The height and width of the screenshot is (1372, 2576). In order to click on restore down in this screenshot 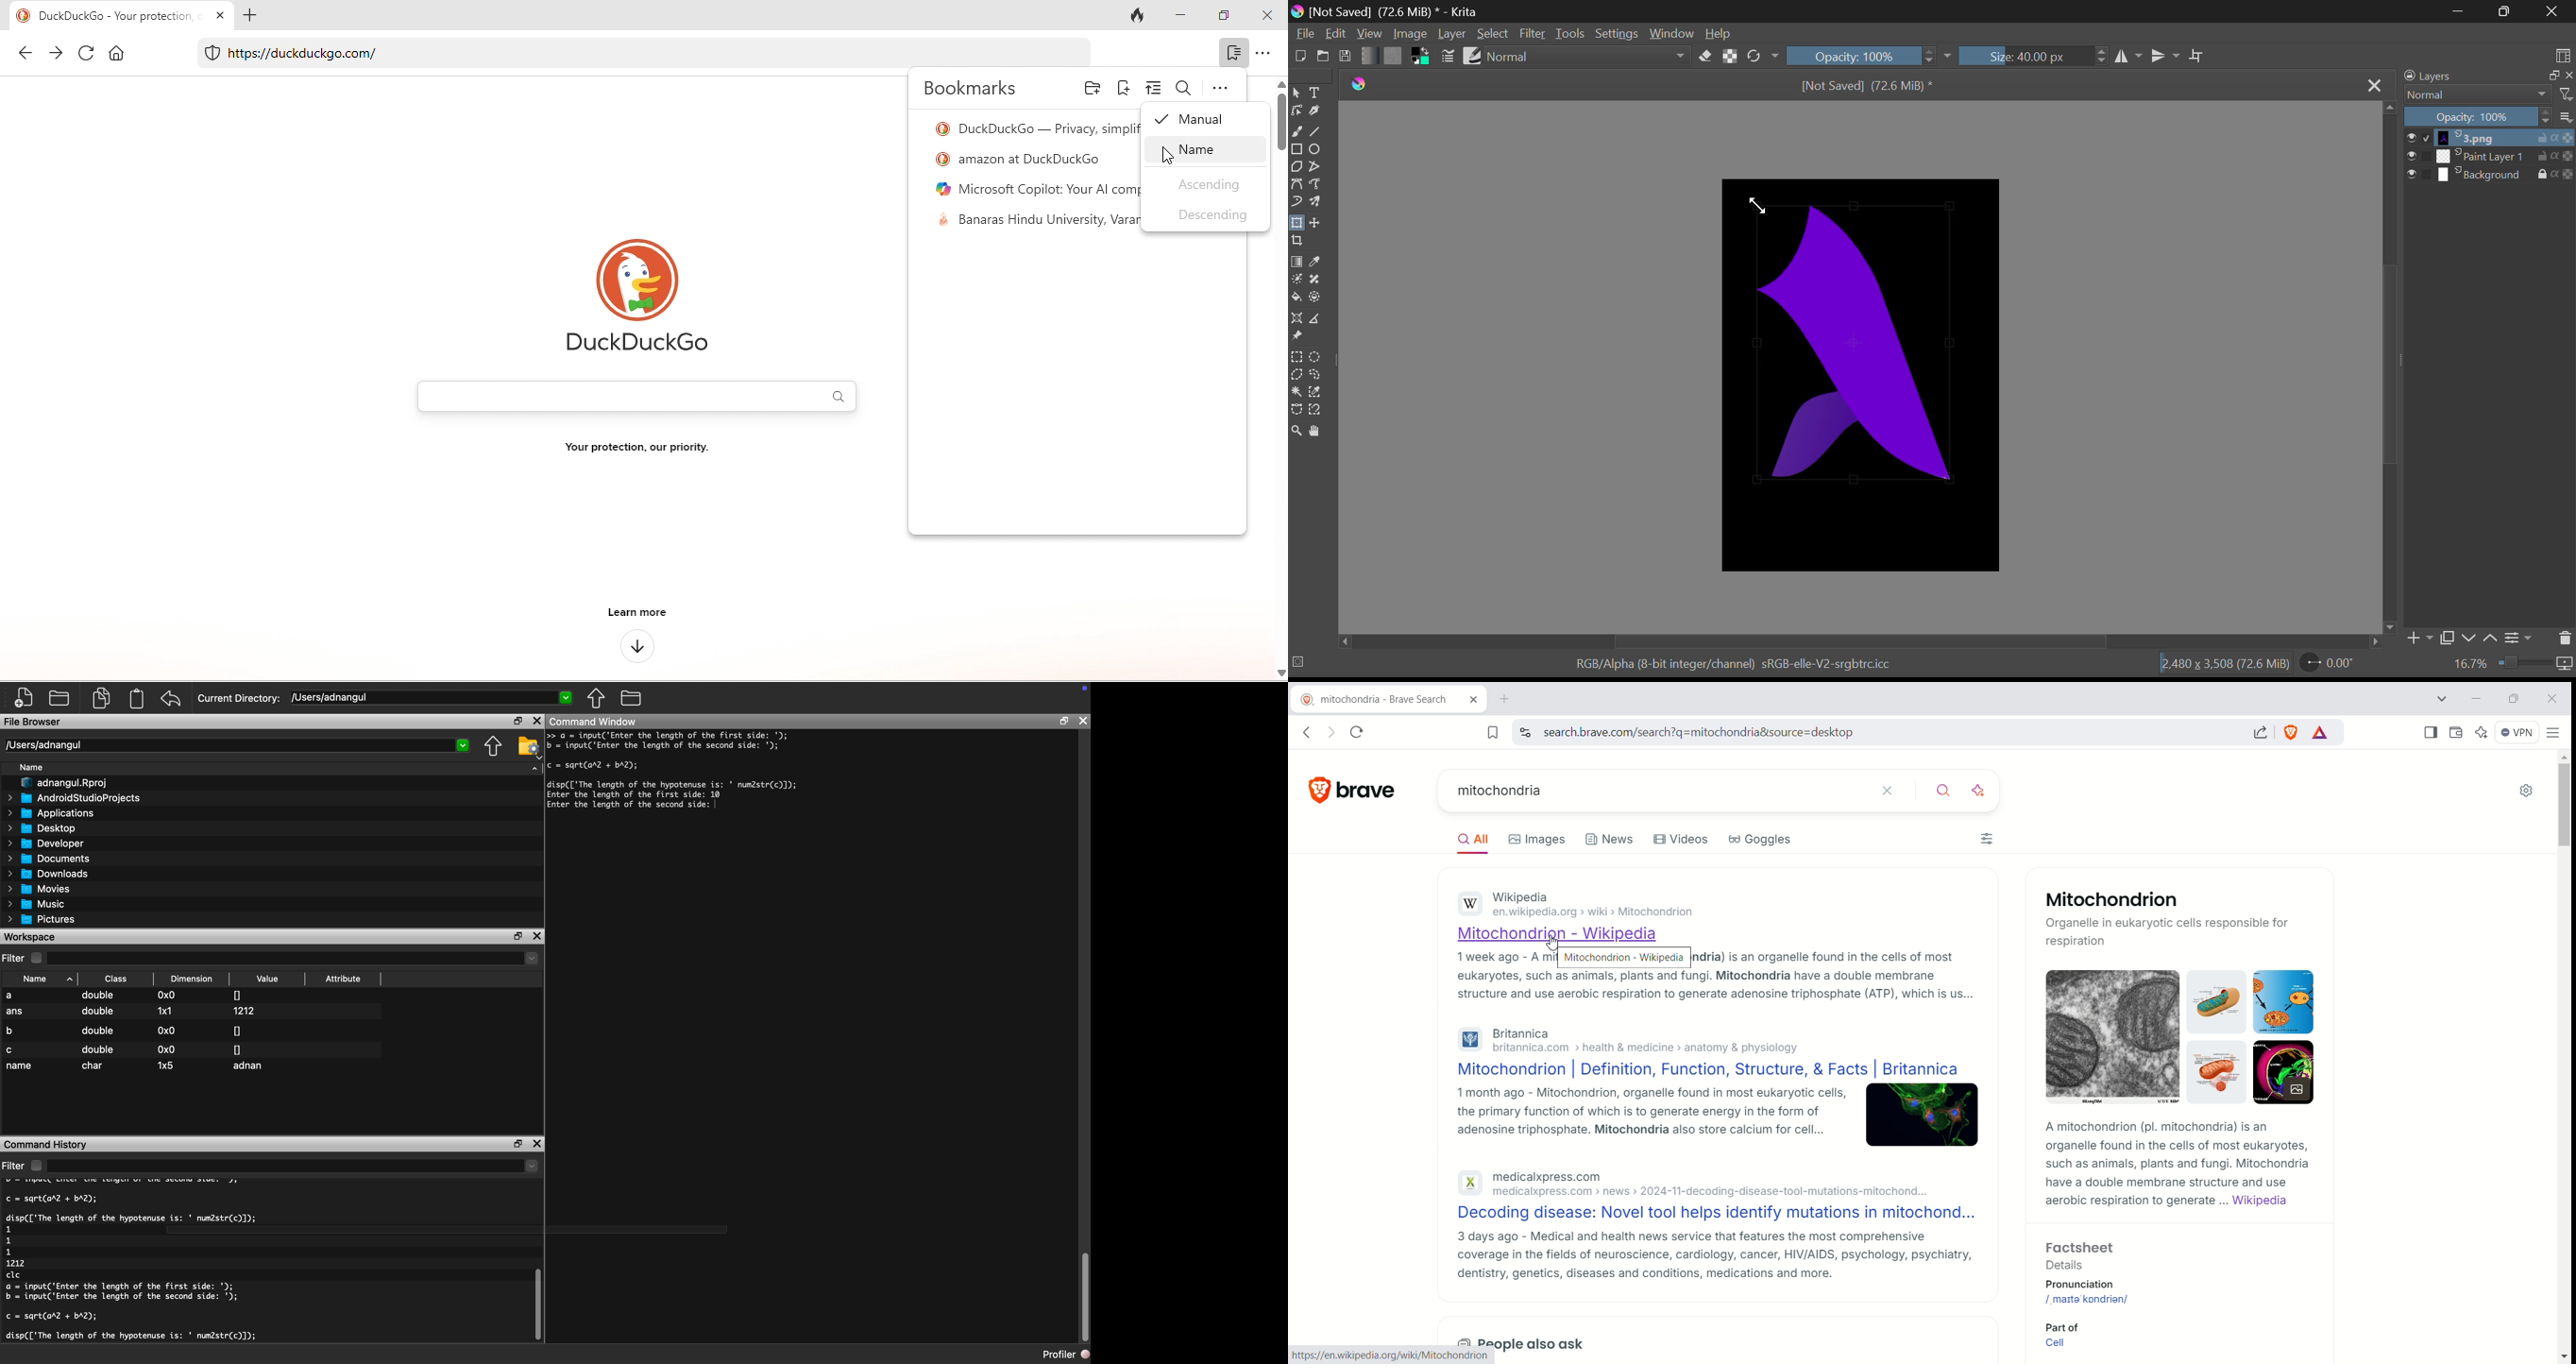, I will do `click(515, 1143)`.